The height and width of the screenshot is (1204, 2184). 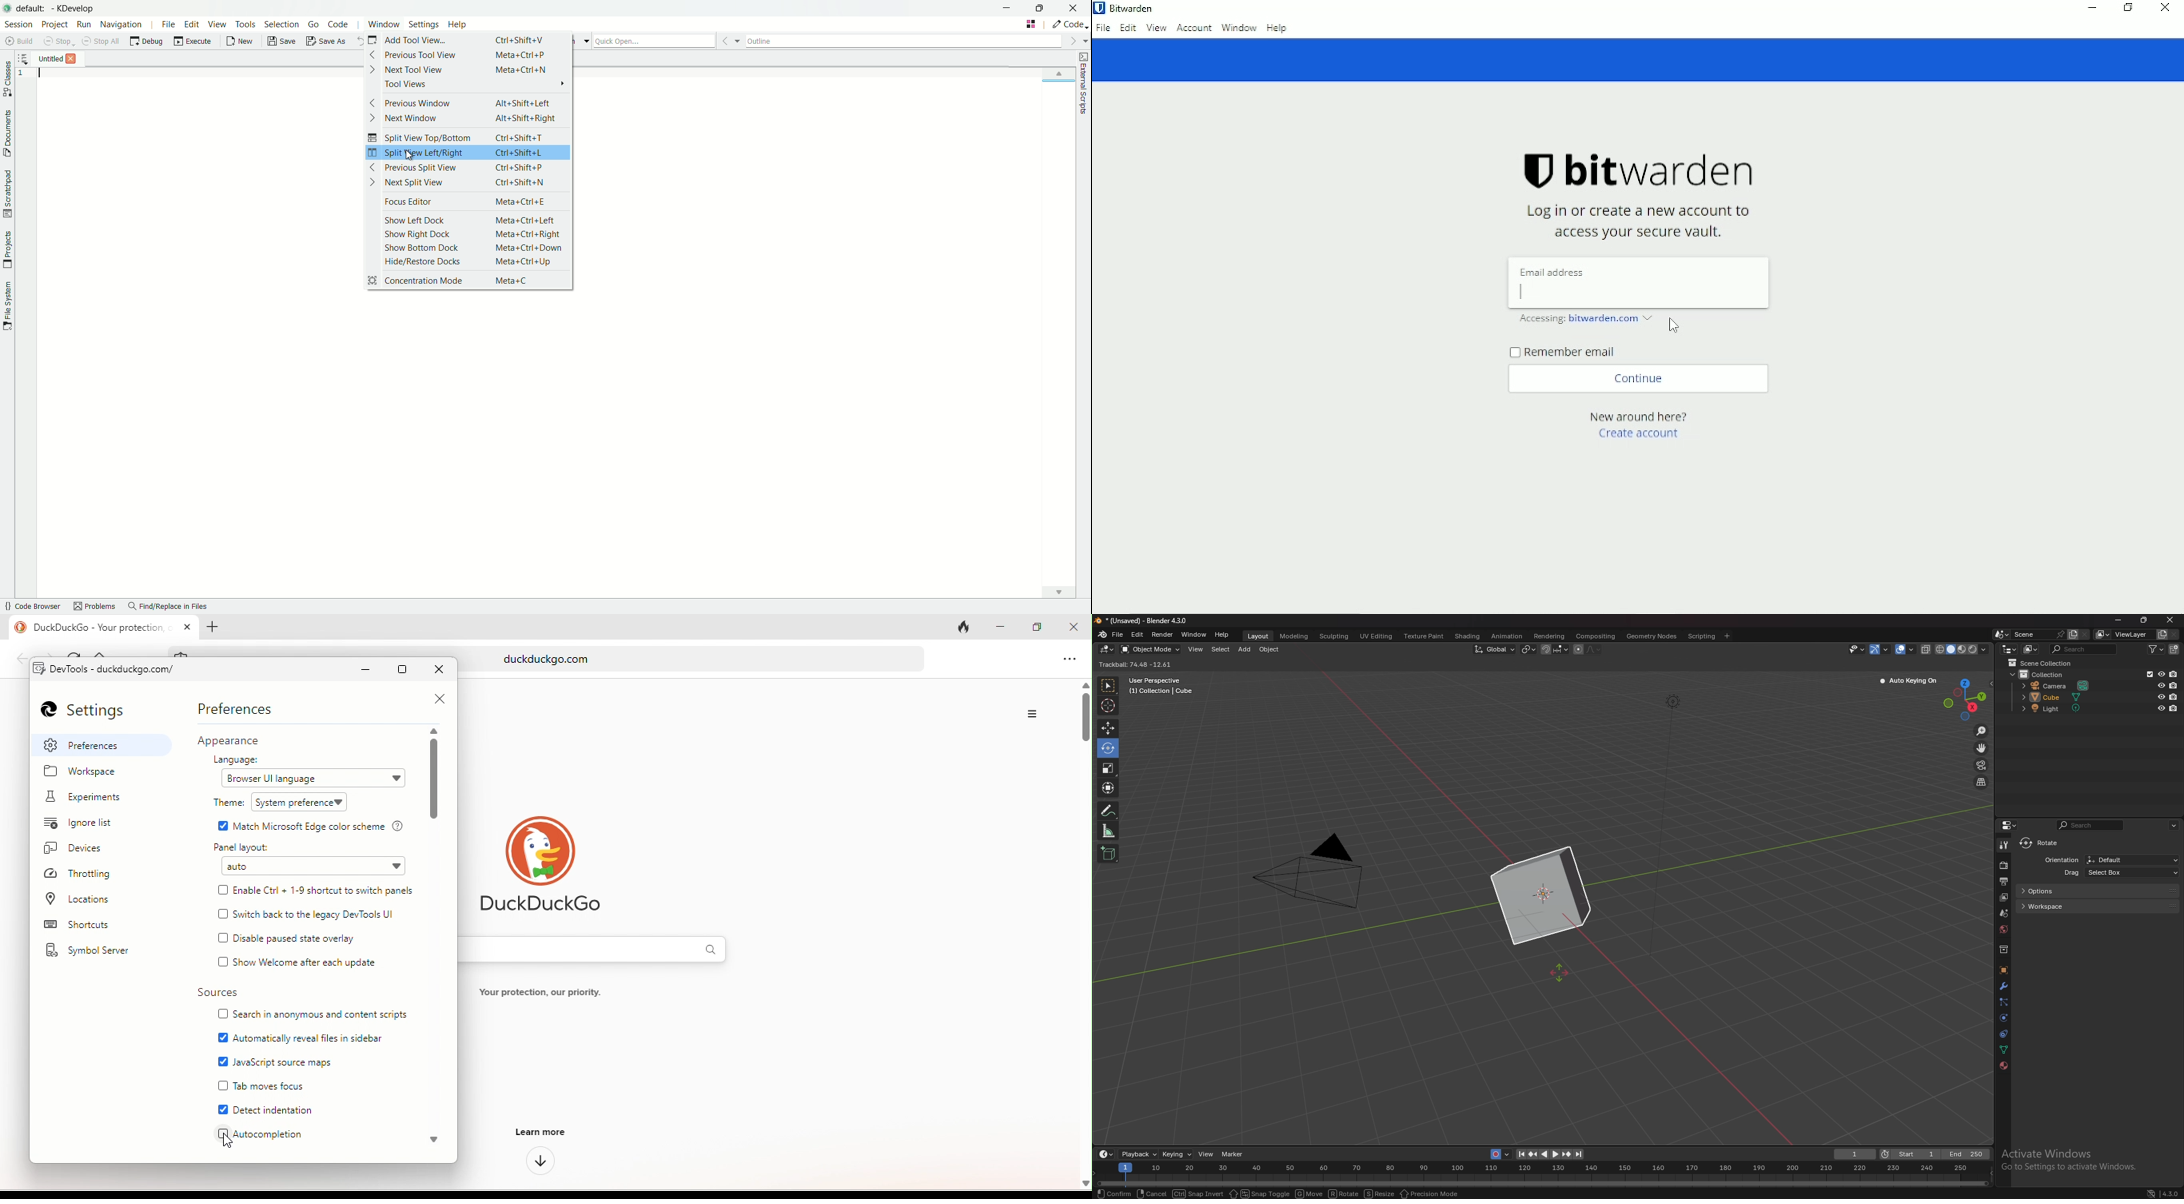 I want to click on search in anonymous and content scripts, so click(x=321, y=1014).